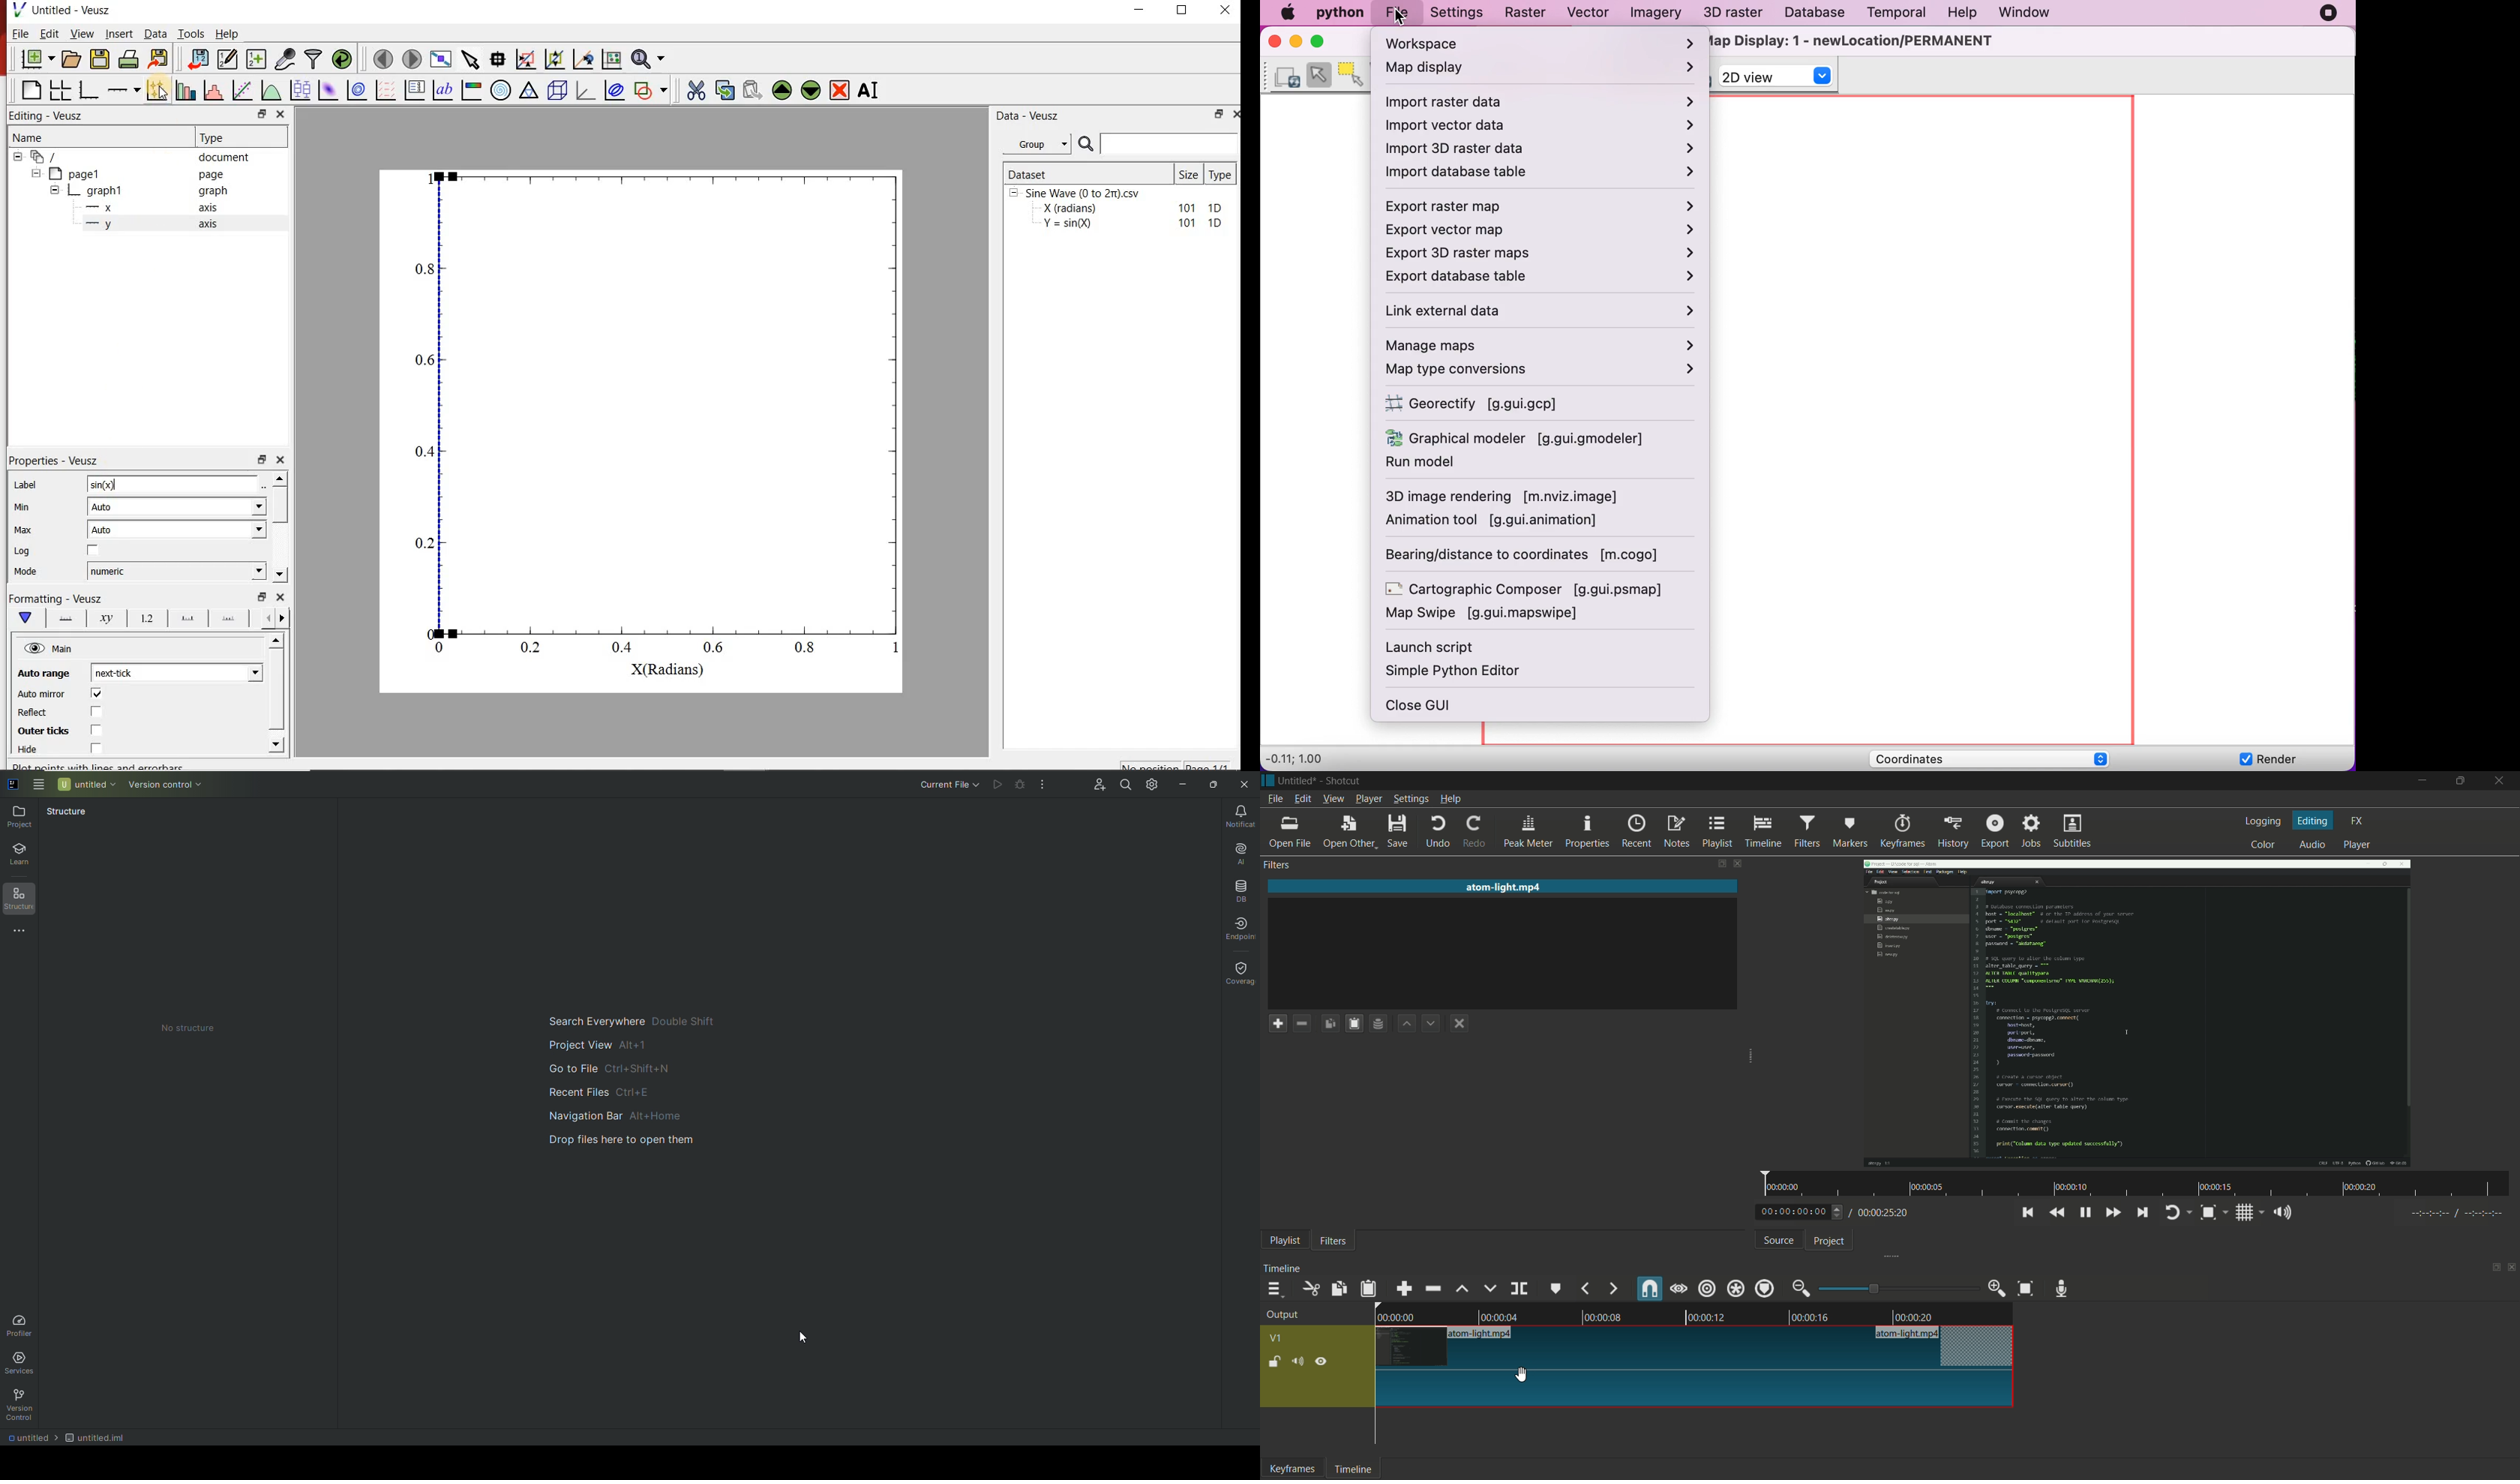  Describe the element at coordinates (1087, 173) in the screenshot. I see `Dataset` at that location.